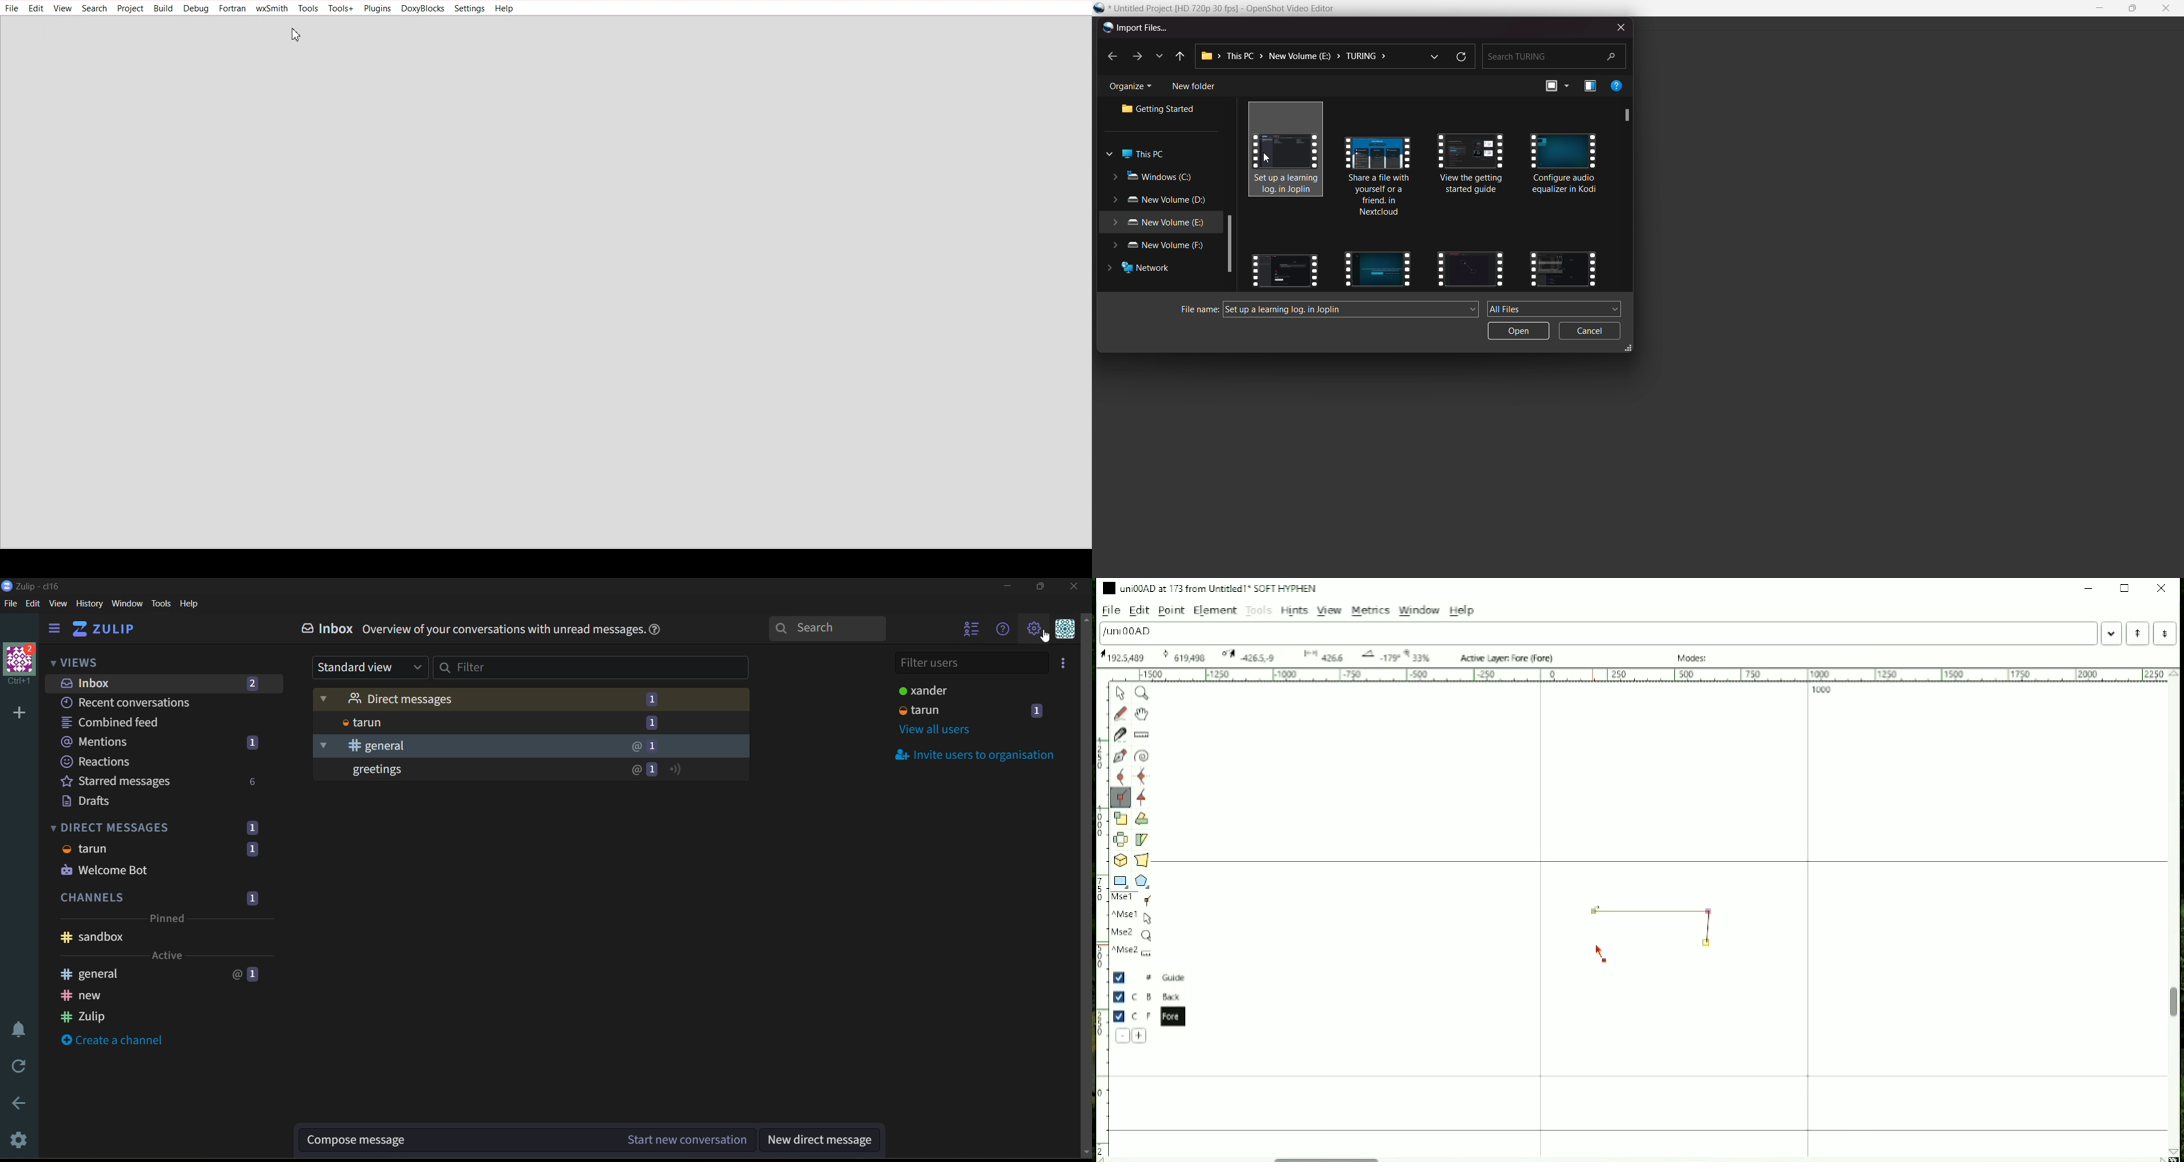  What do you see at coordinates (1249, 656) in the screenshot?
I see `173 Oxad U+00AD "uni00AD" SOFT HYPHEN` at bounding box center [1249, 656].